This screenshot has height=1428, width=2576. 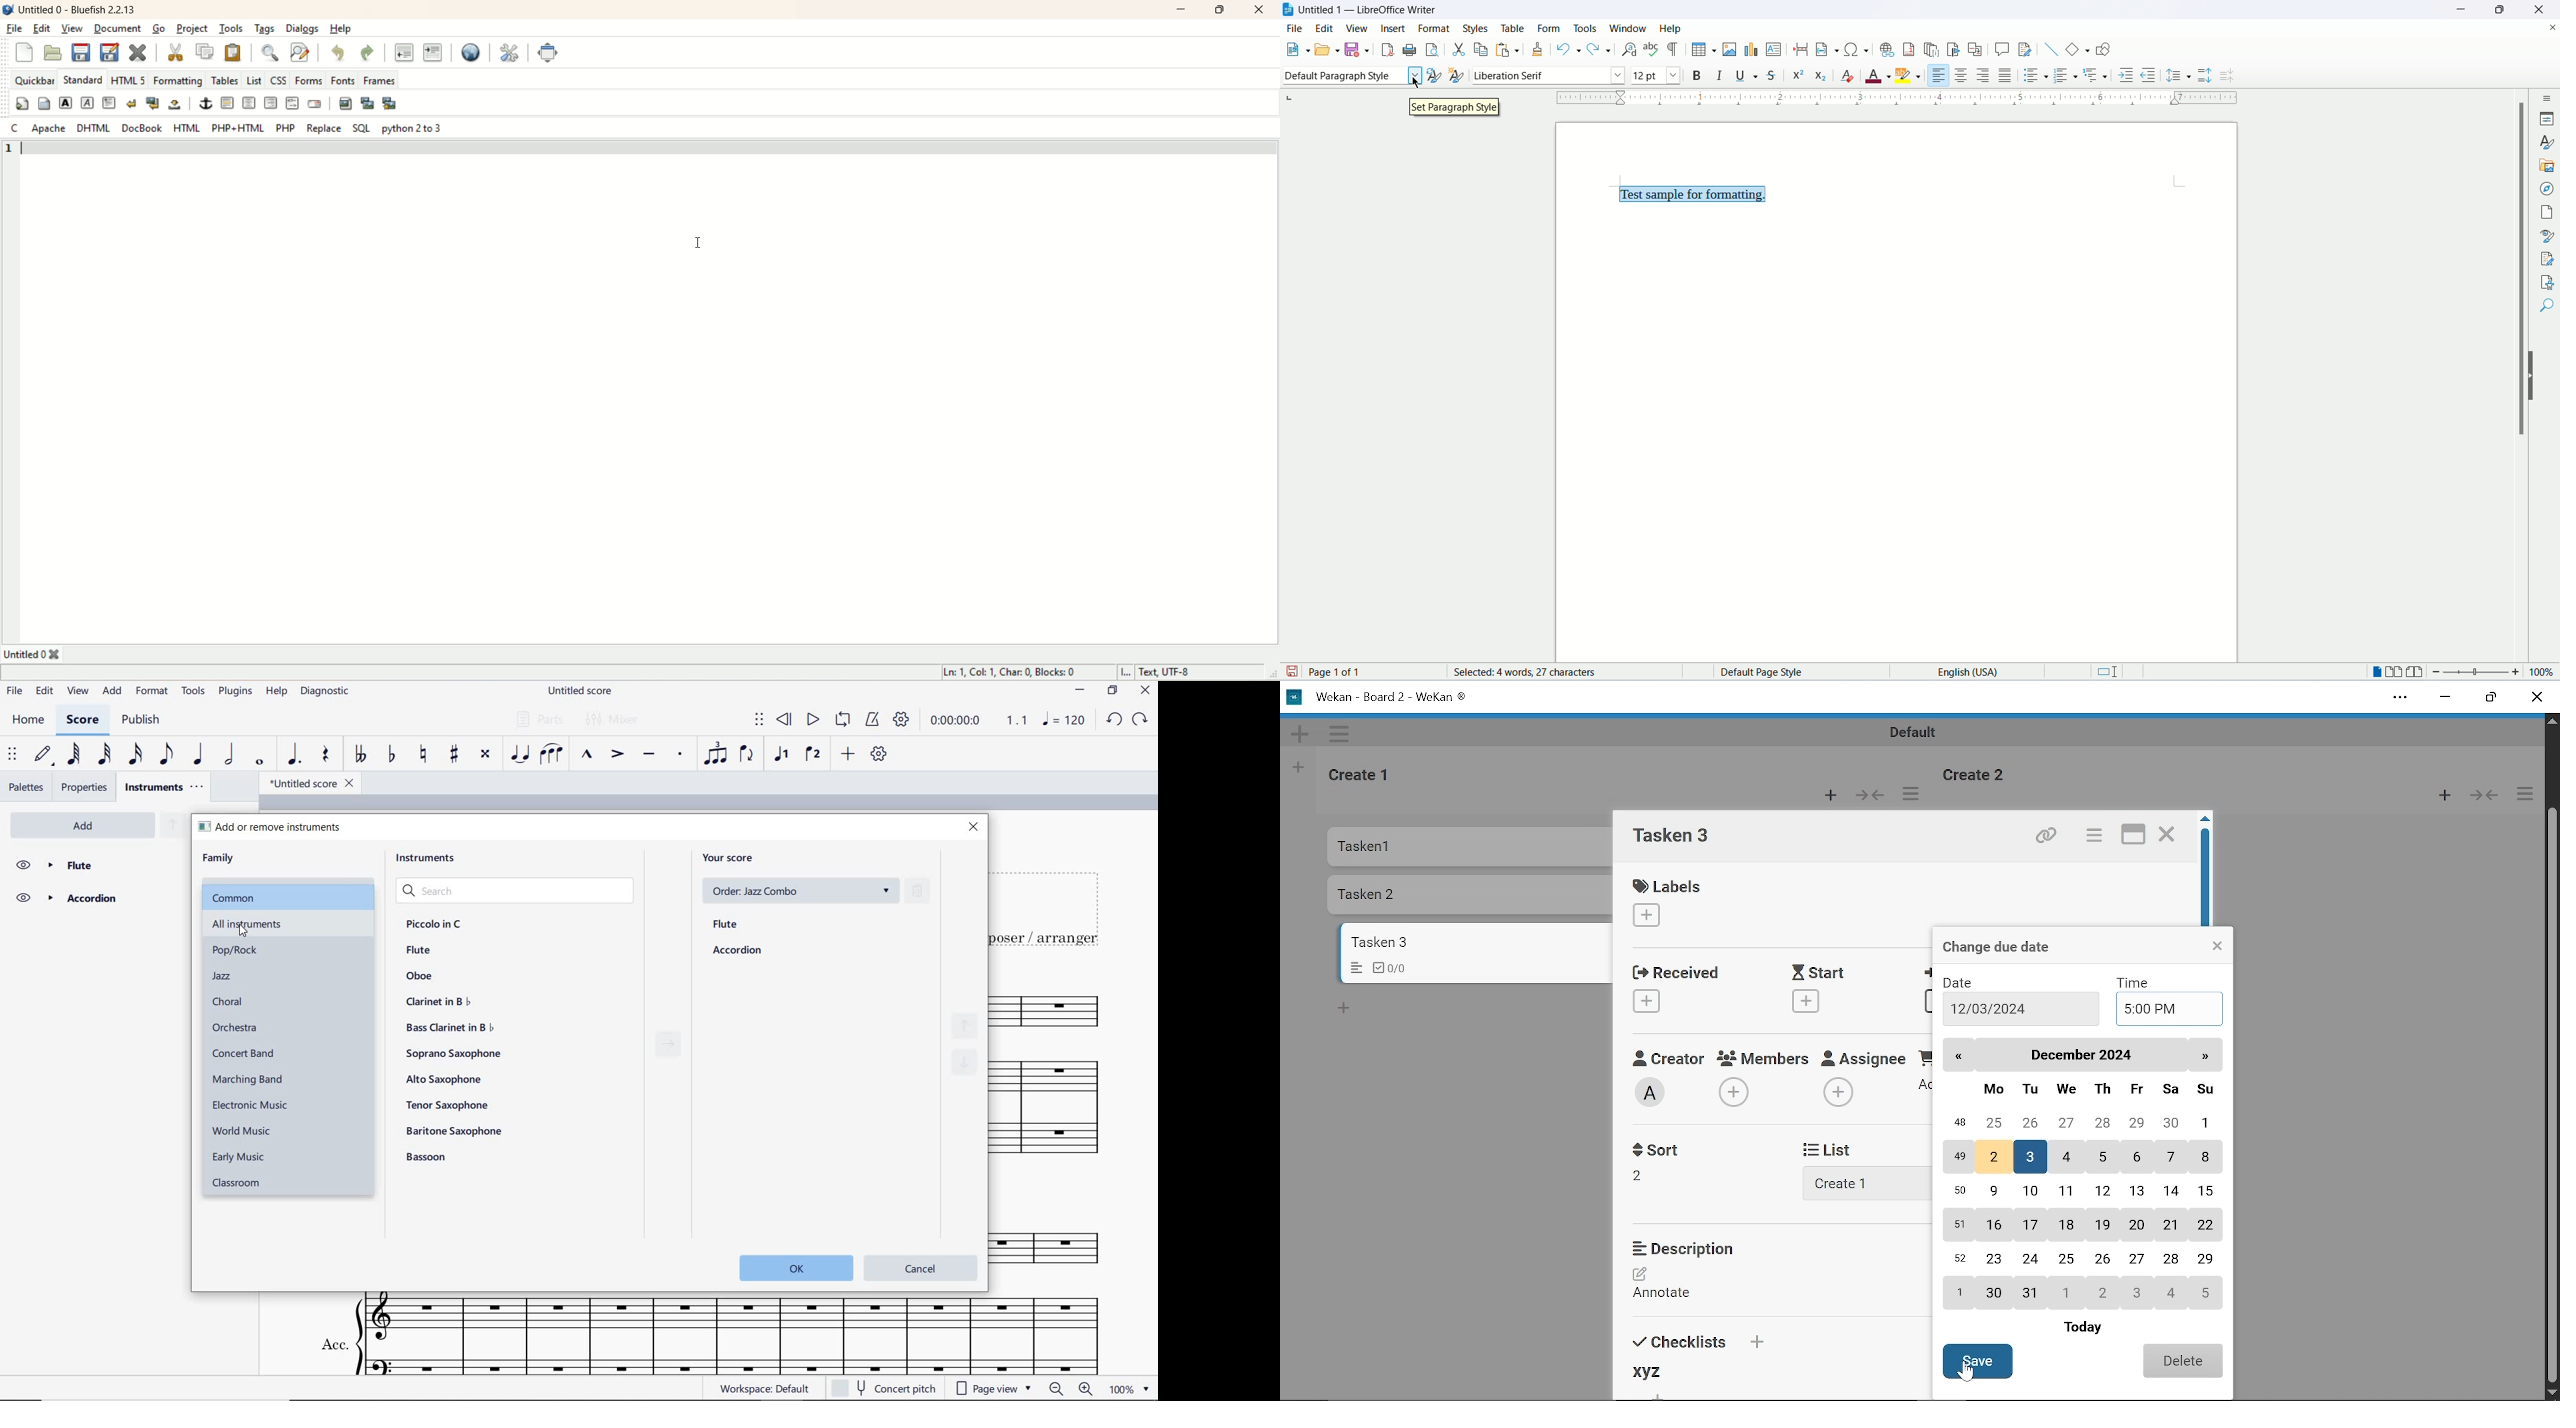 What do you see at coordinates (178, 81) in the screenshot?
I see `formatting` at bounding box center [178, 81].